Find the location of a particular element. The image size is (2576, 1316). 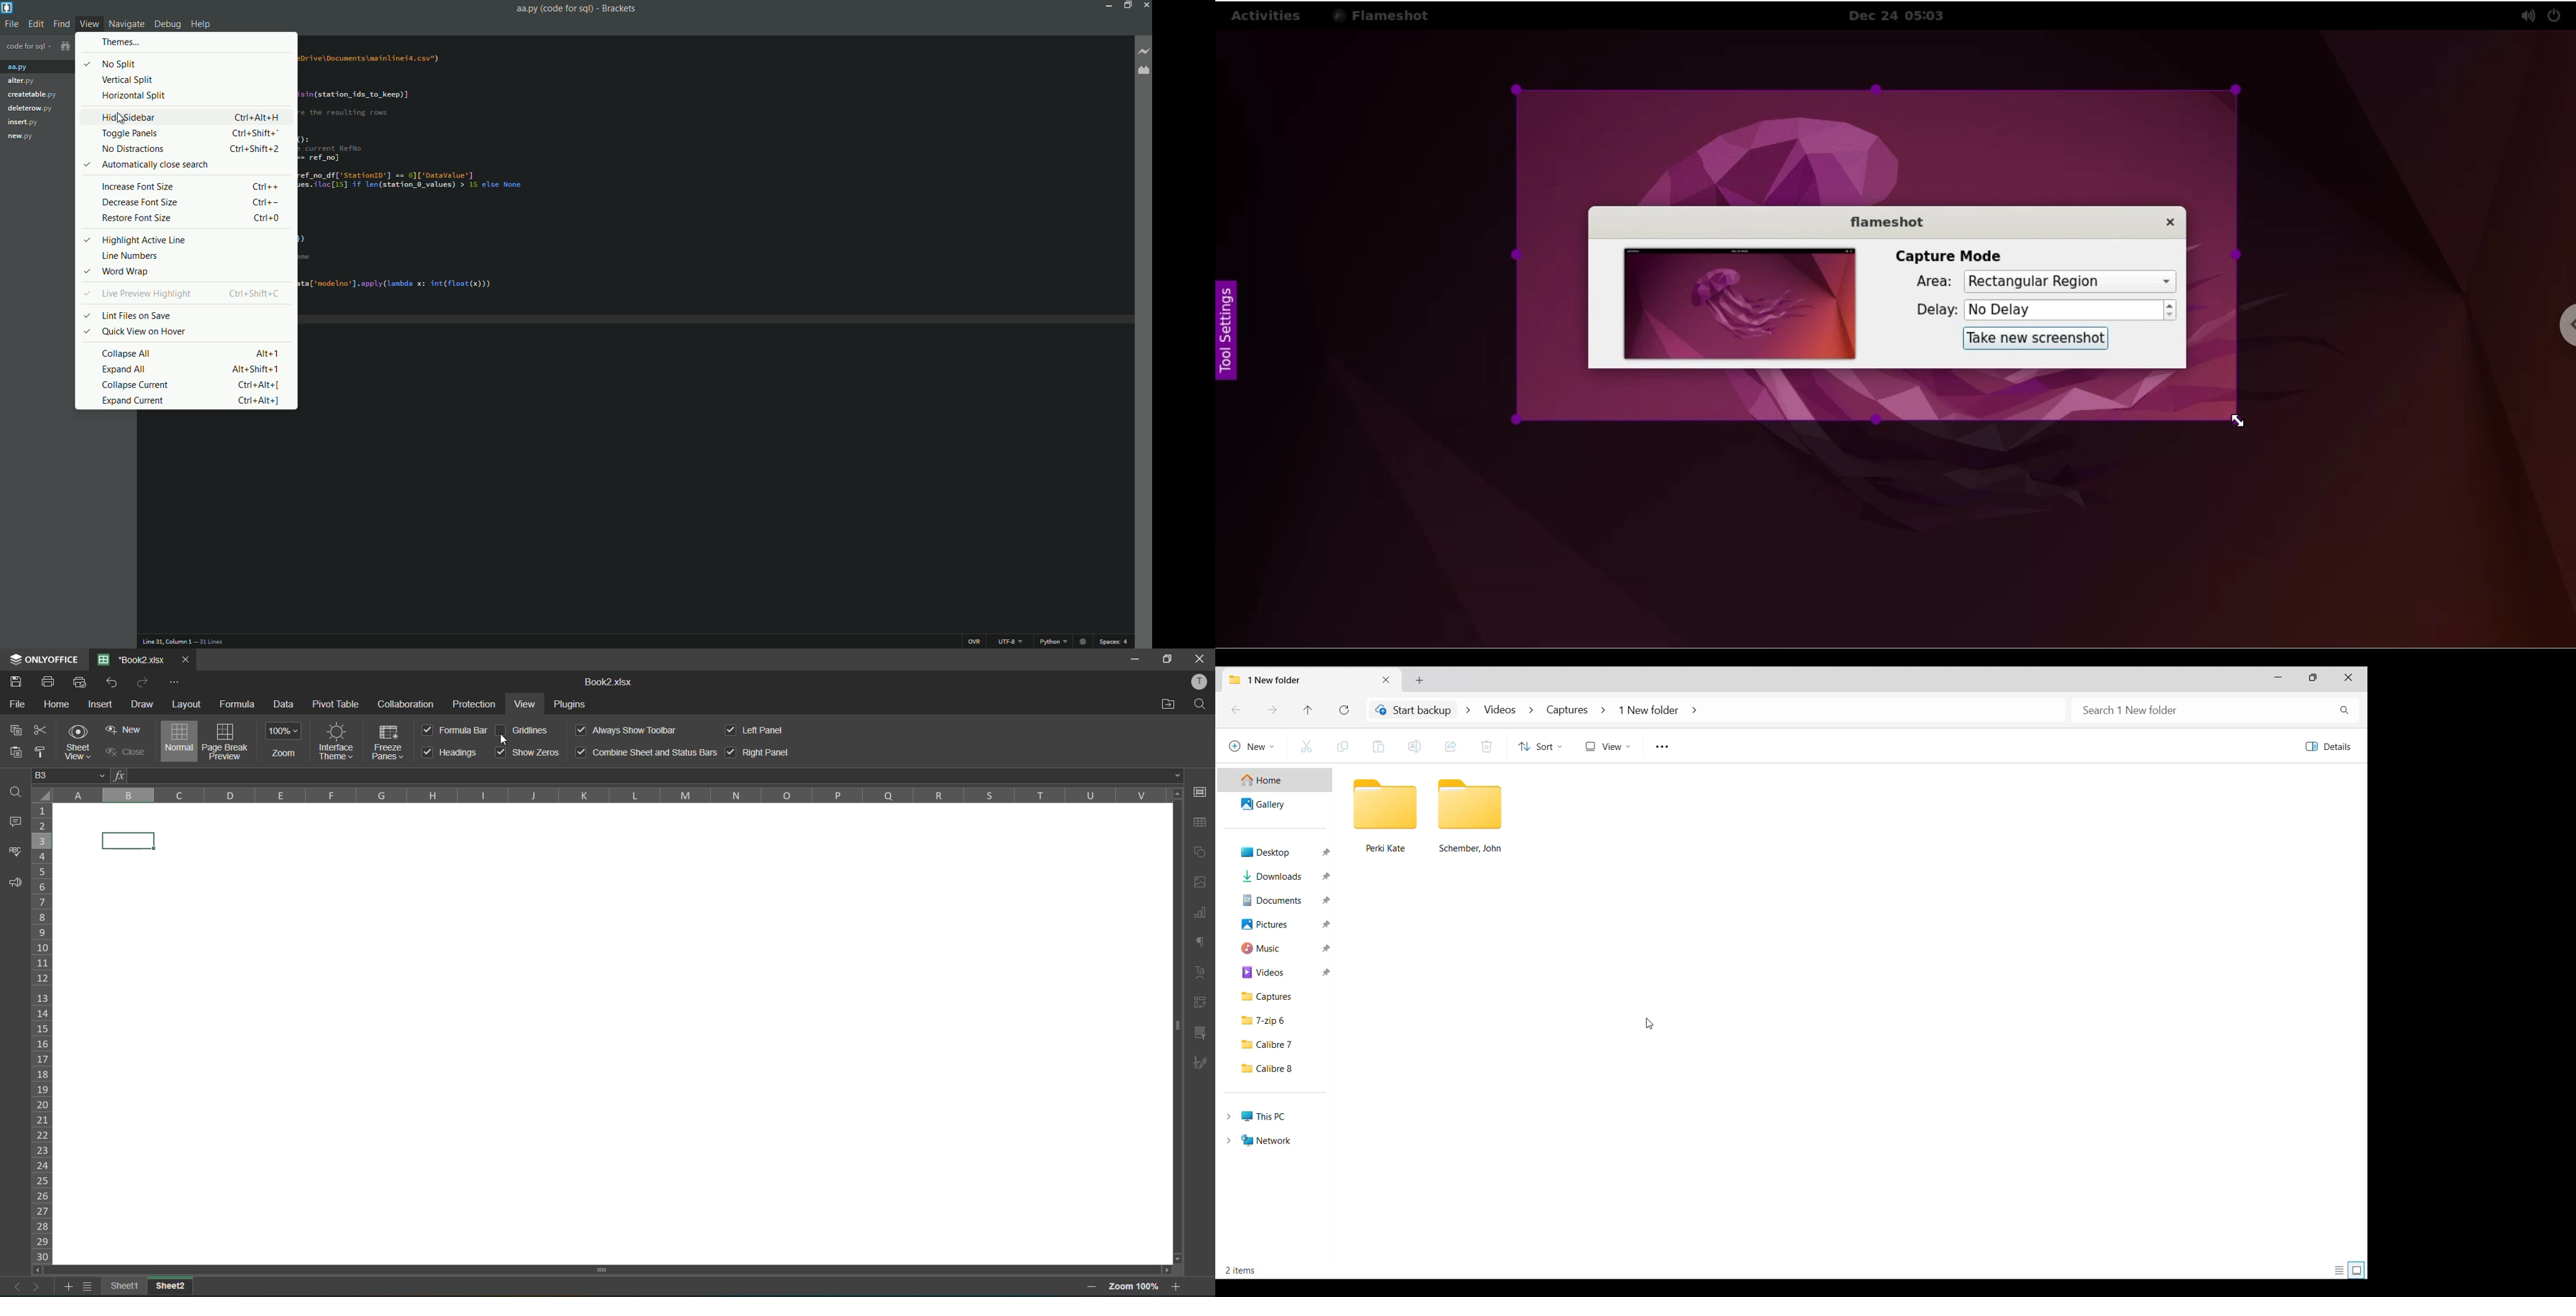

formula bar is located at coordinates (645, 776).